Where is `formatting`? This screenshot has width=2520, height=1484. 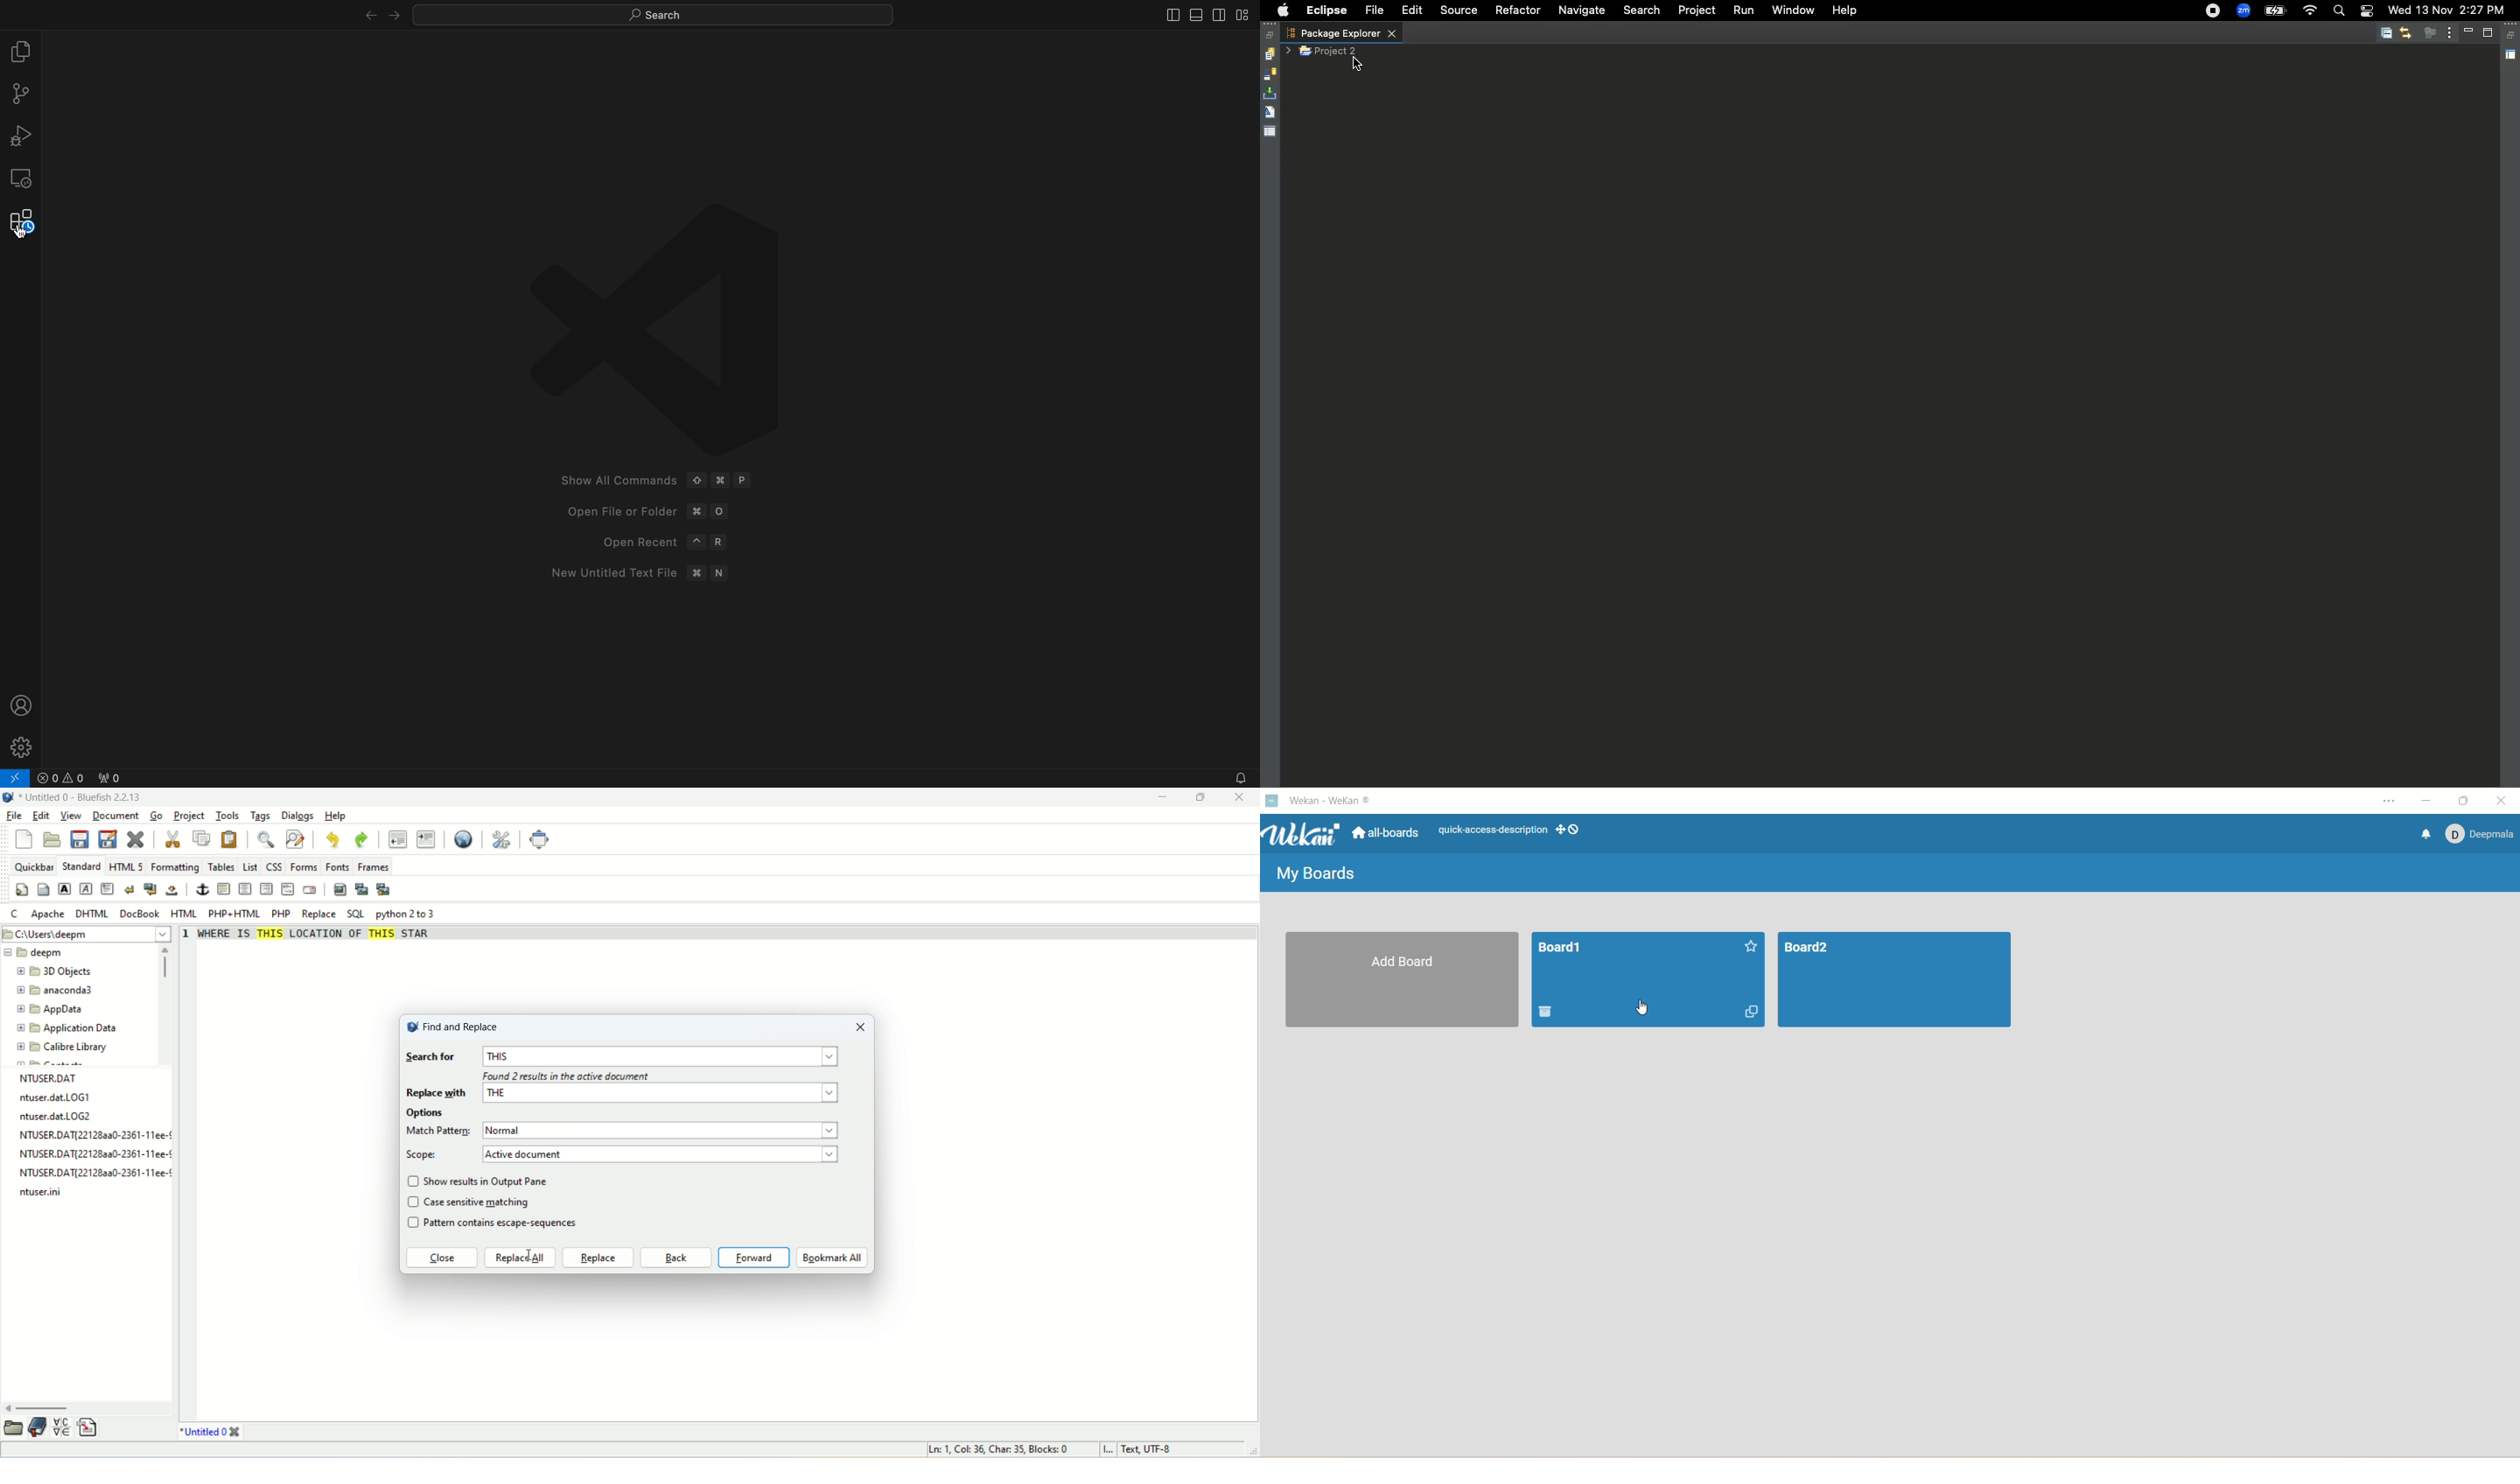
formatting is located at coordinates (174, 868).